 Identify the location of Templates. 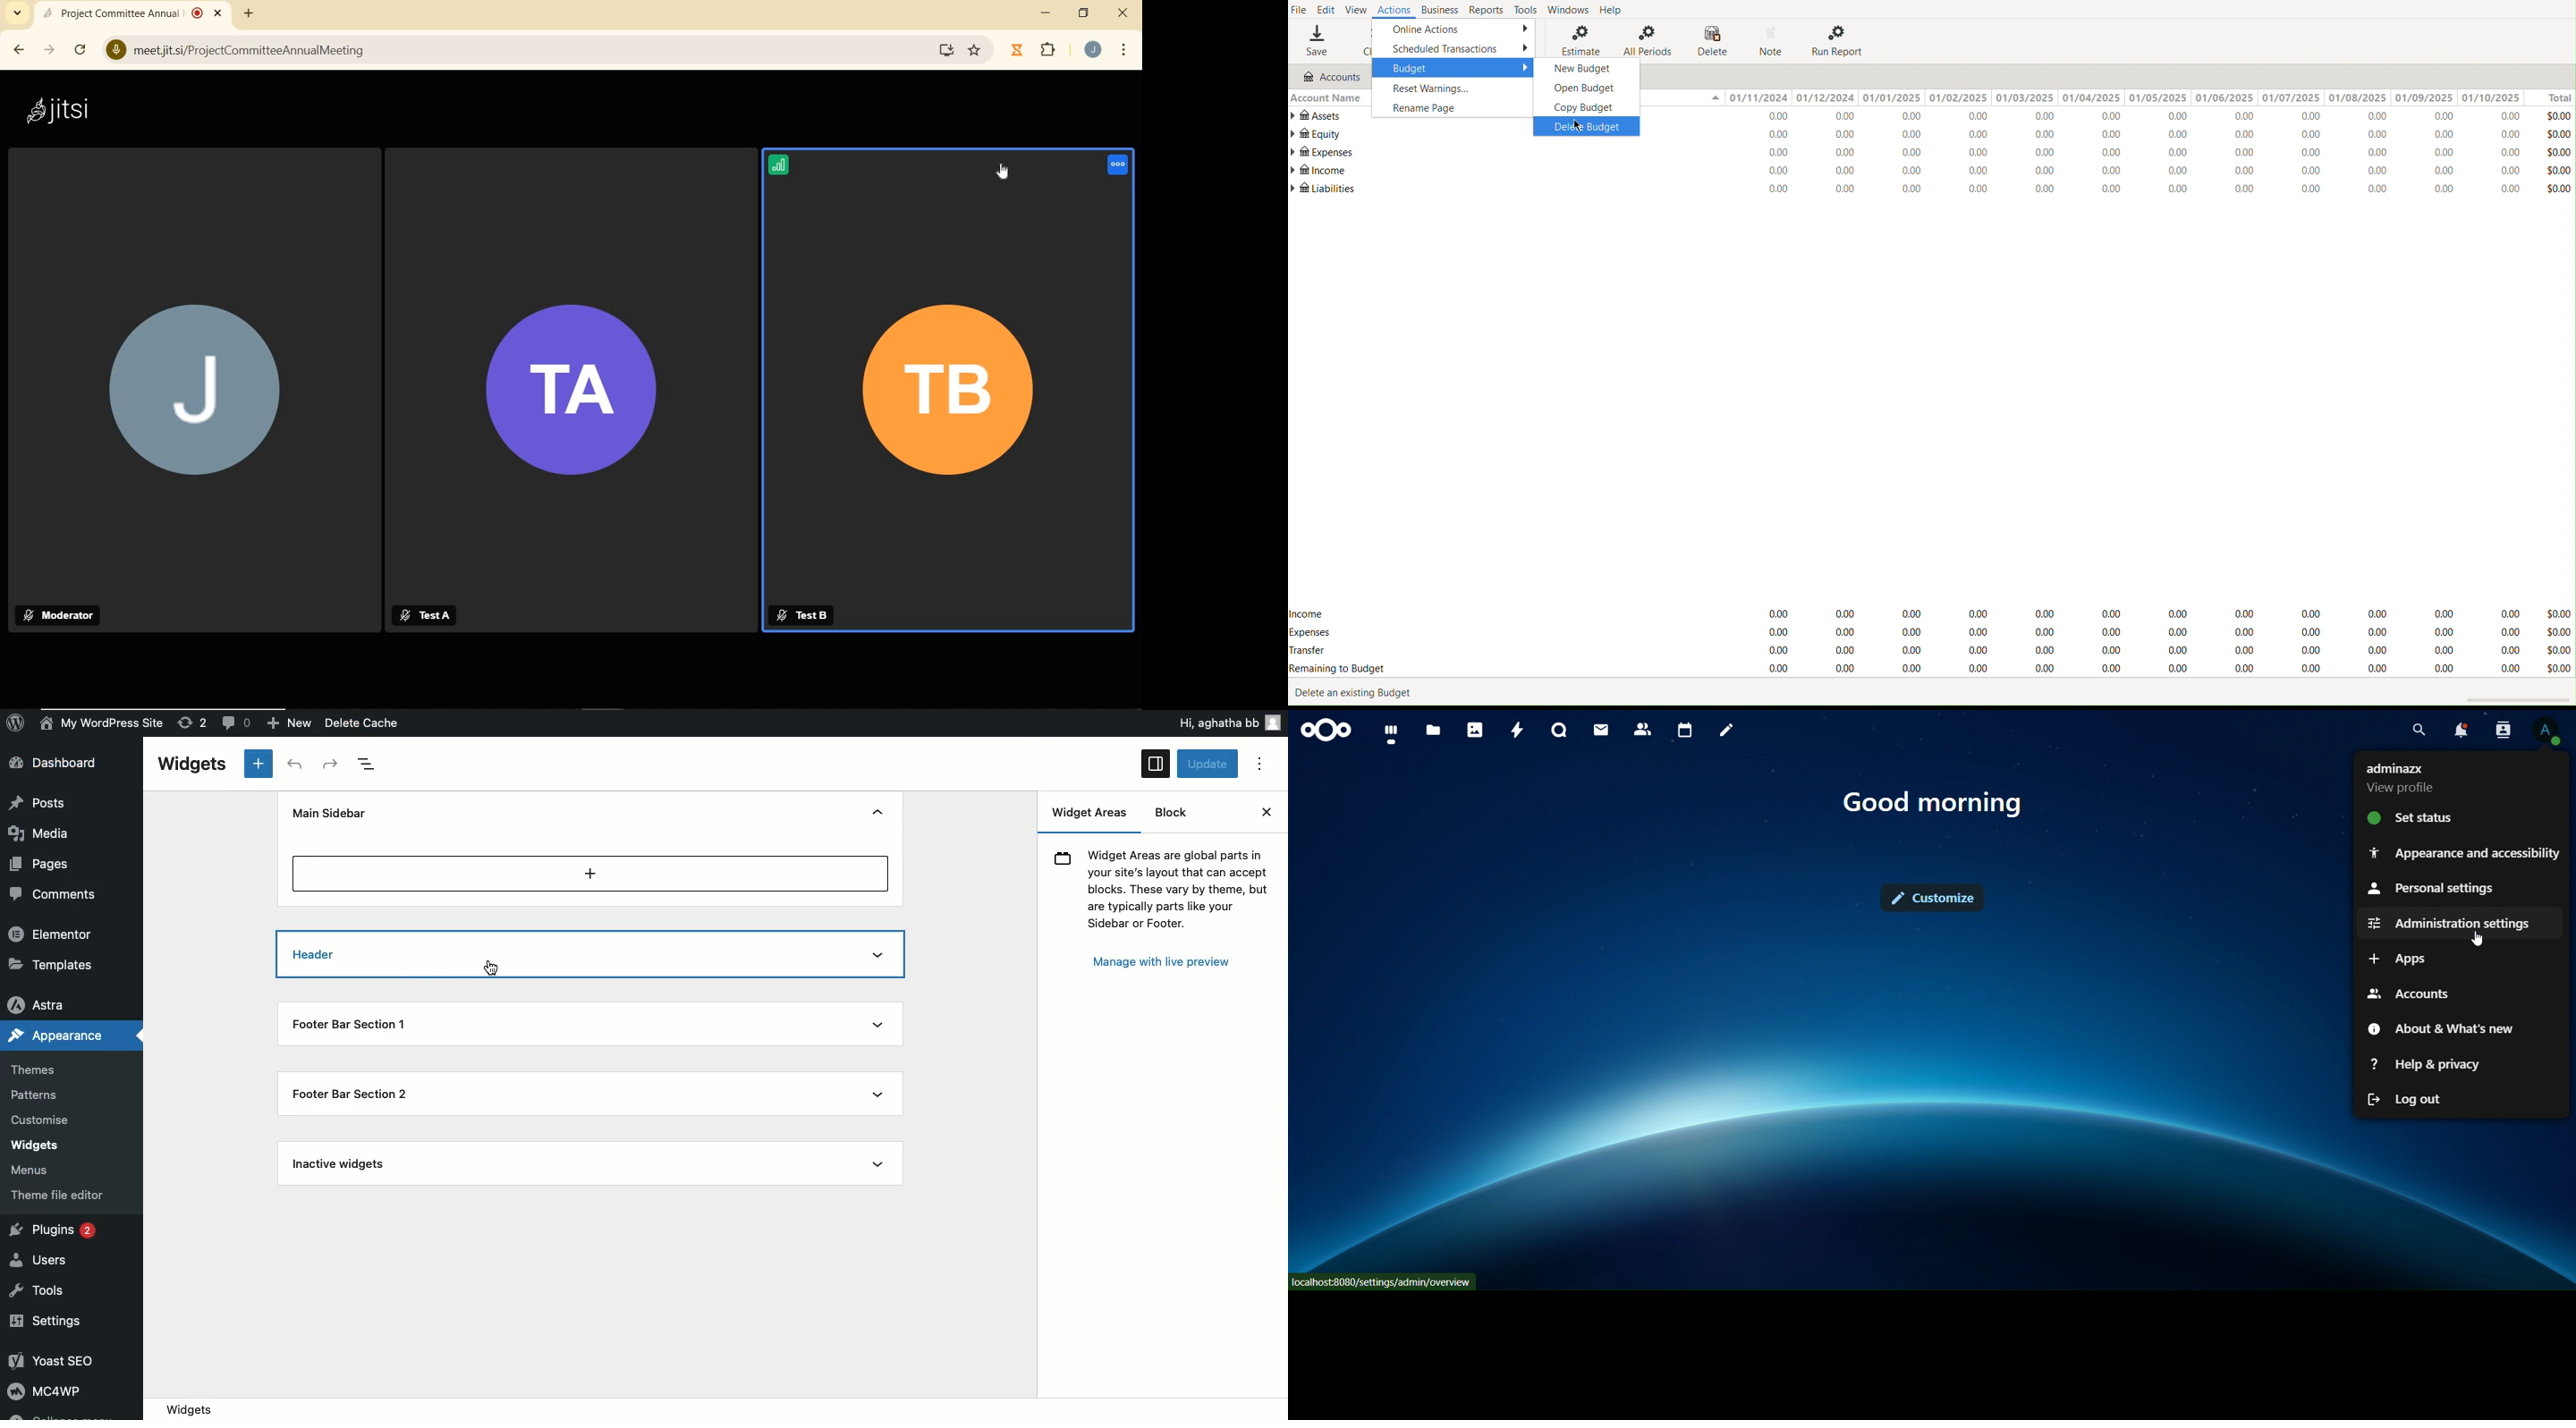
(54, 963).